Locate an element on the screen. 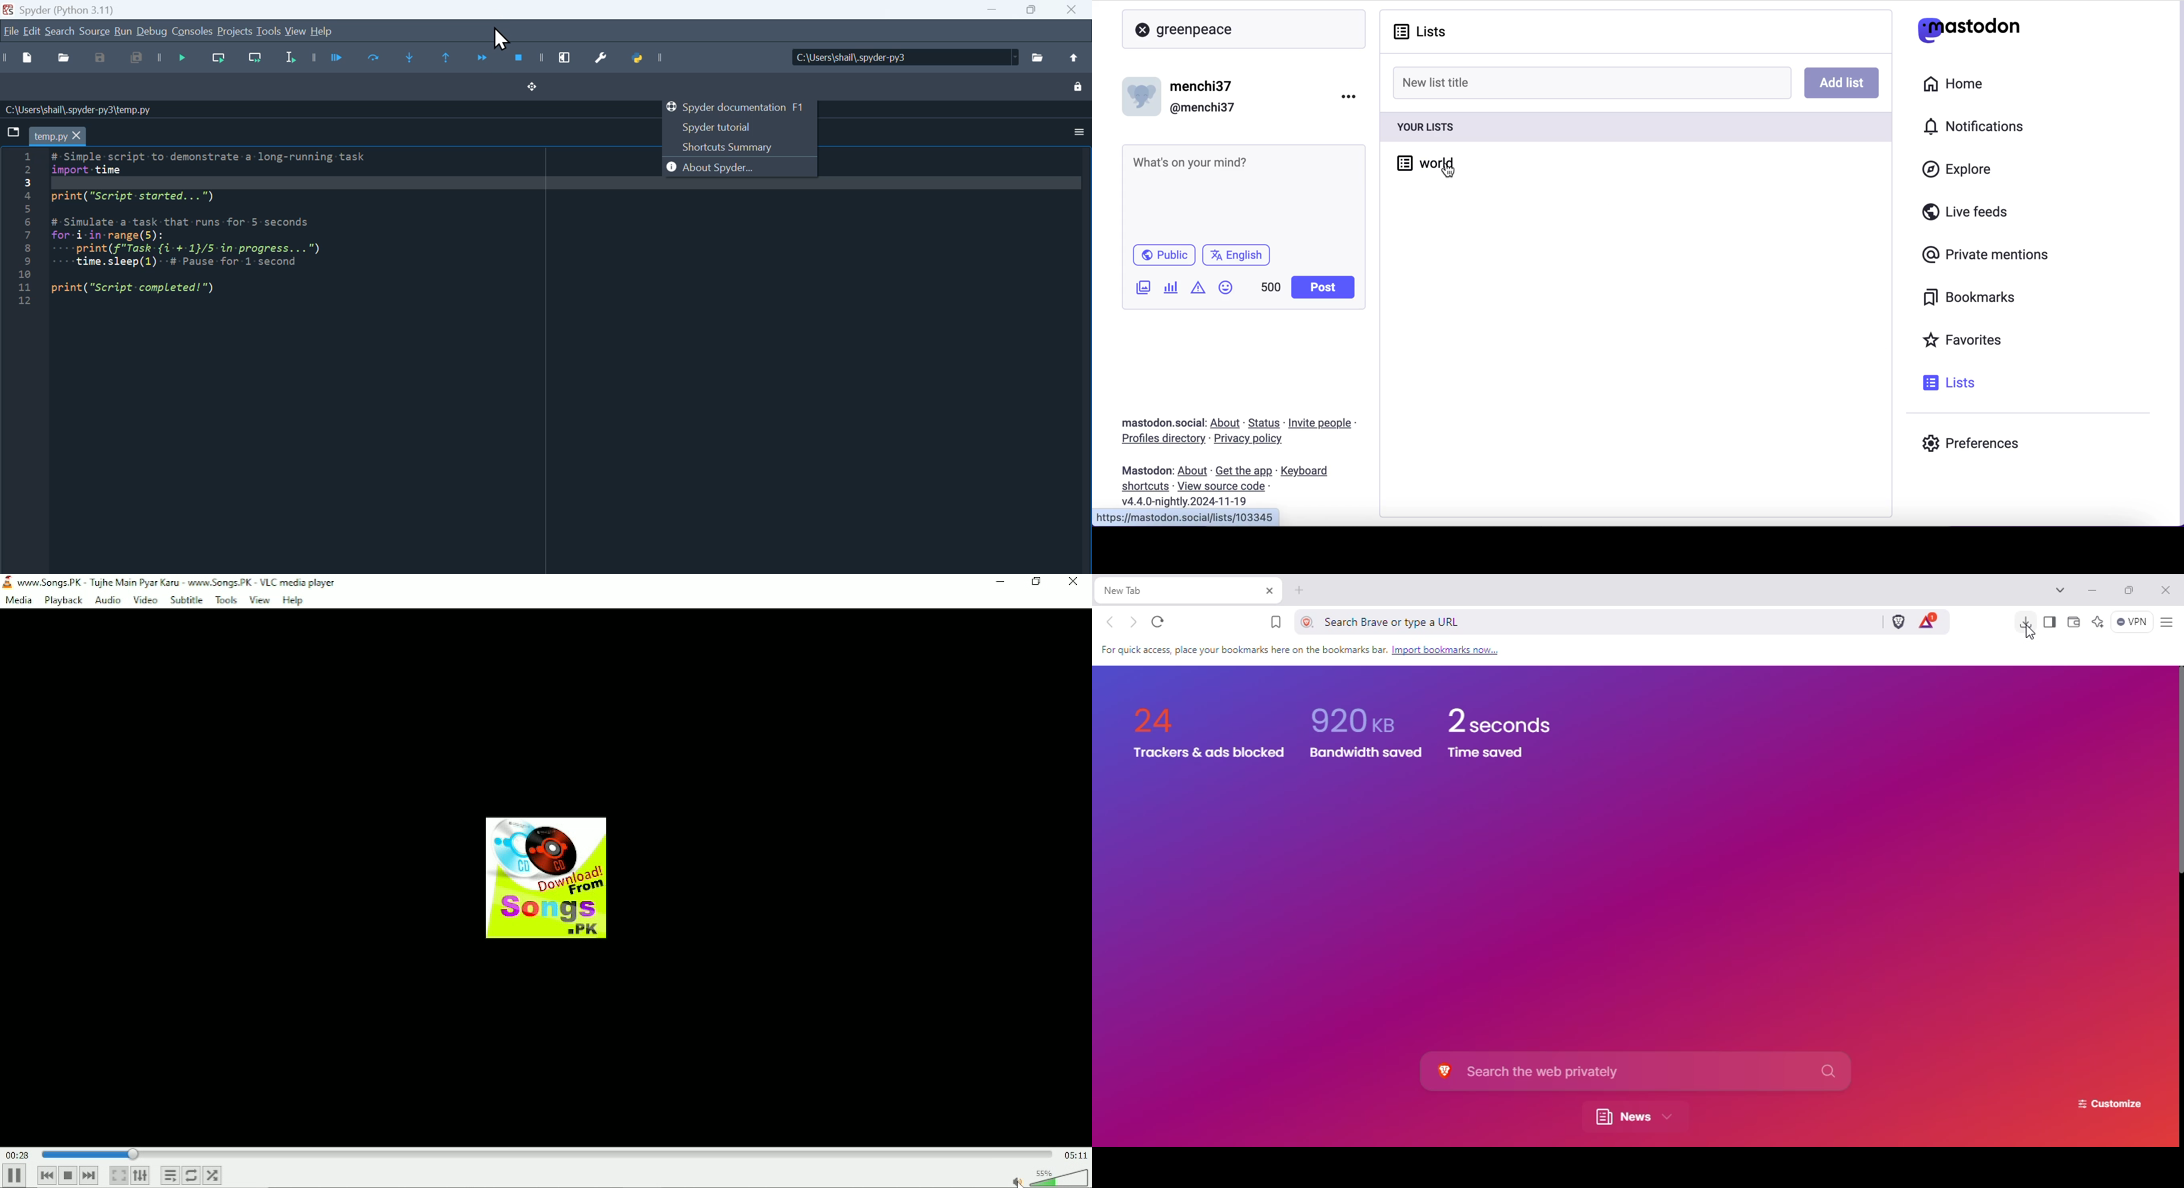  More options is located at coordinates (1074, 129).